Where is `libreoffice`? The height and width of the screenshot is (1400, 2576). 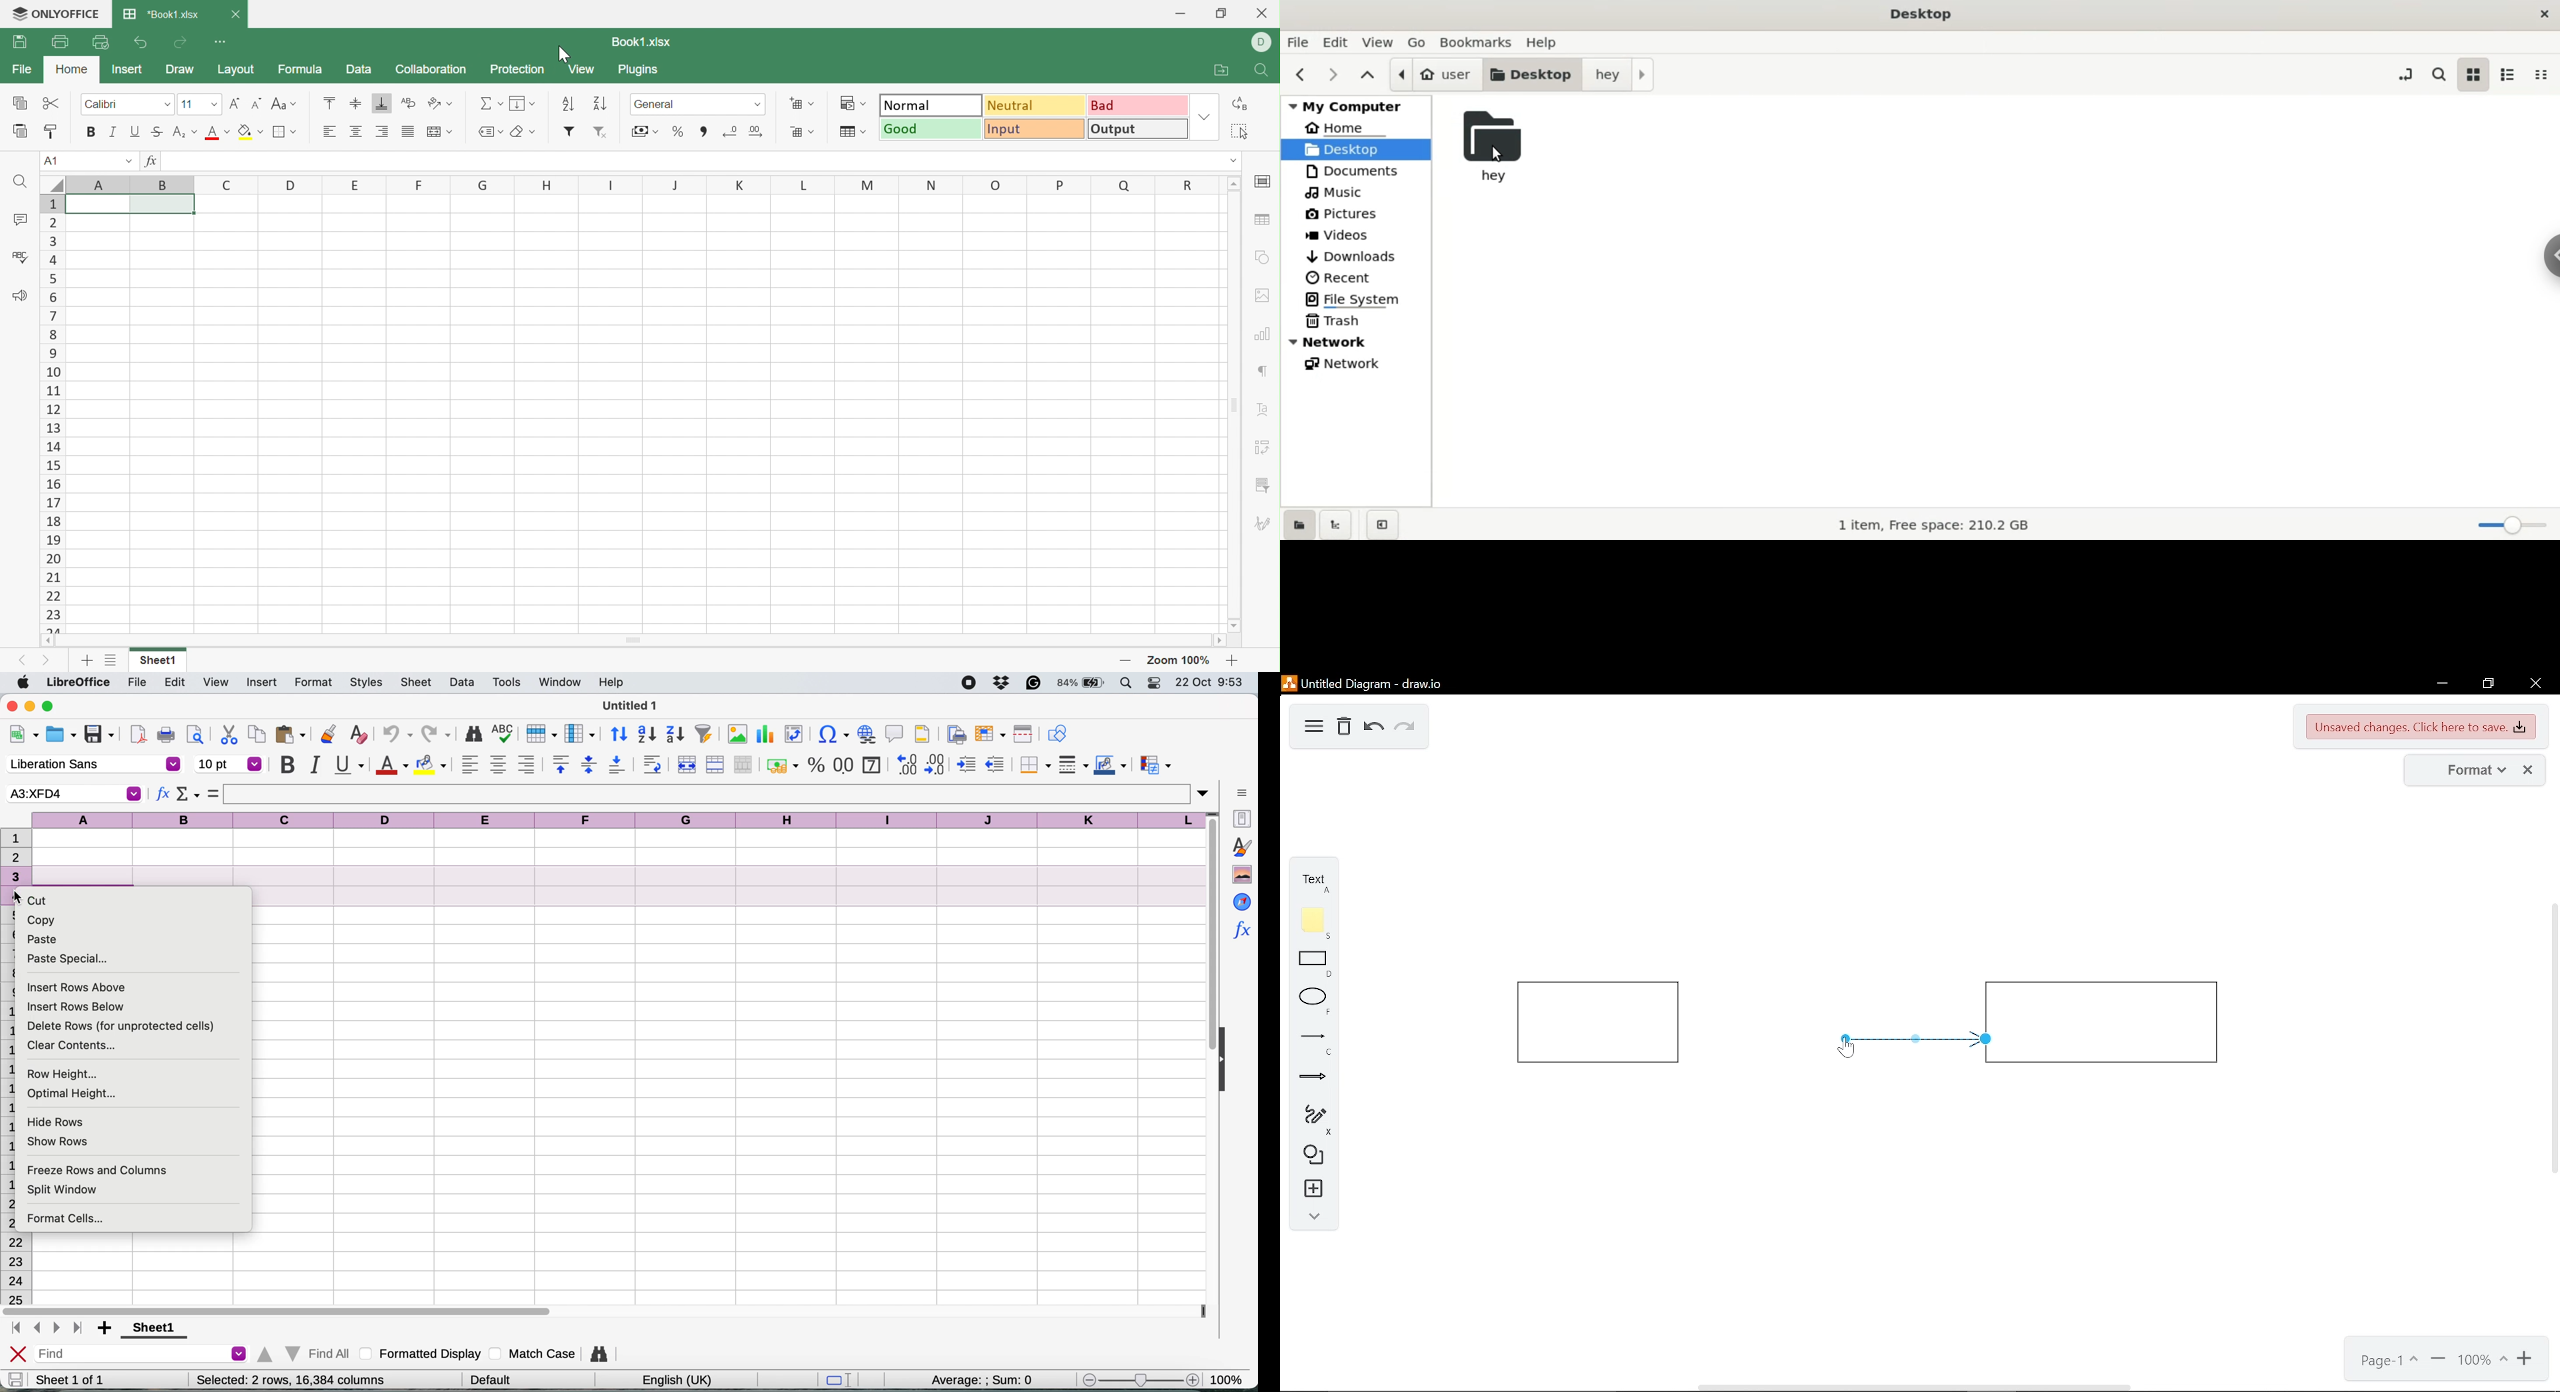
libreoffice is located at coordinates (80, 683).